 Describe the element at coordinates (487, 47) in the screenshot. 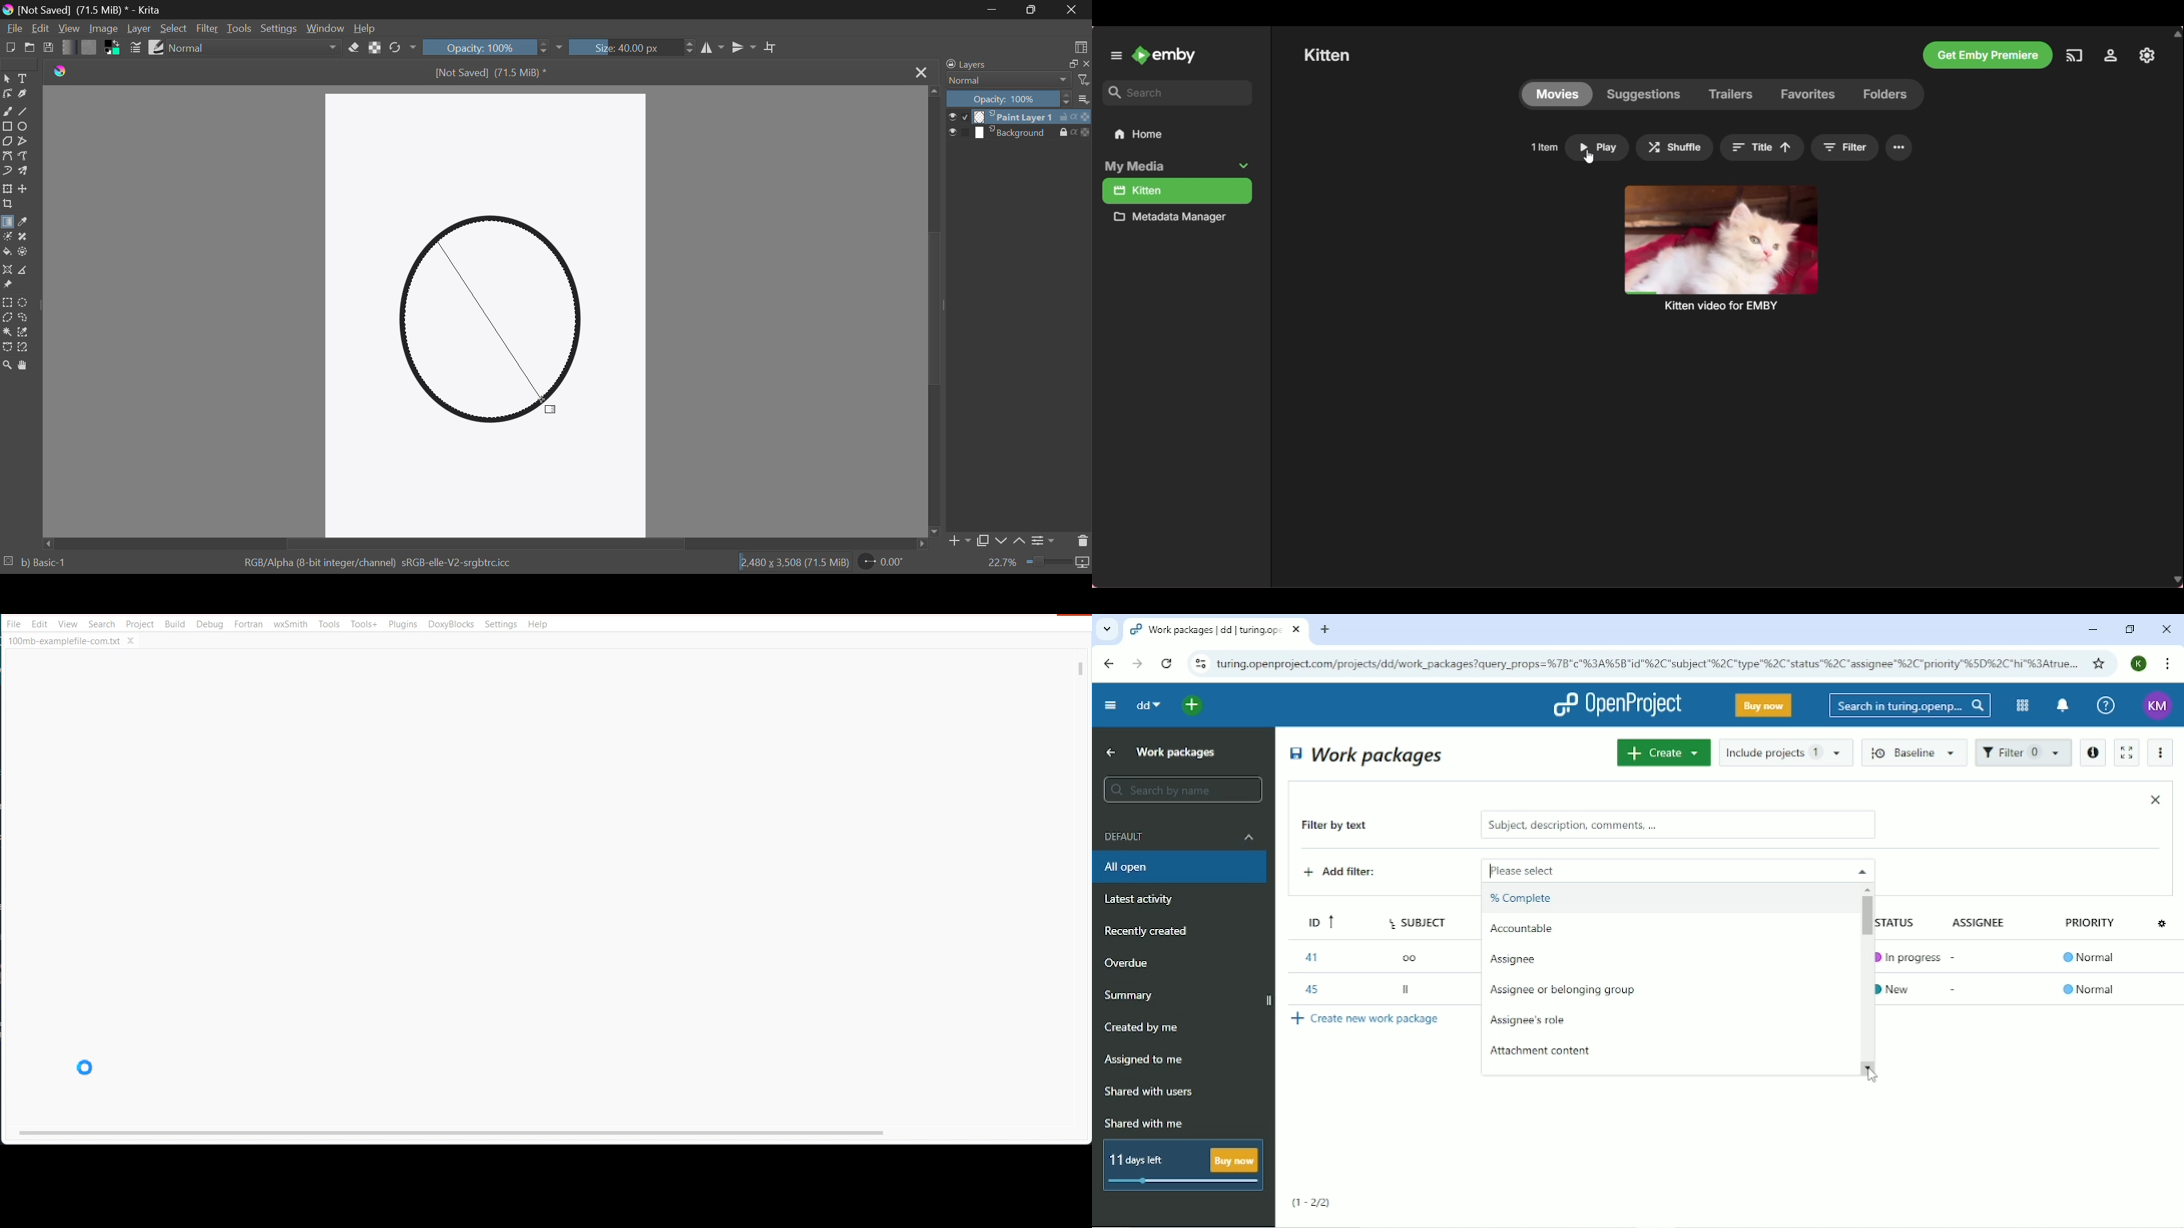

I see `Opacity` at that location.